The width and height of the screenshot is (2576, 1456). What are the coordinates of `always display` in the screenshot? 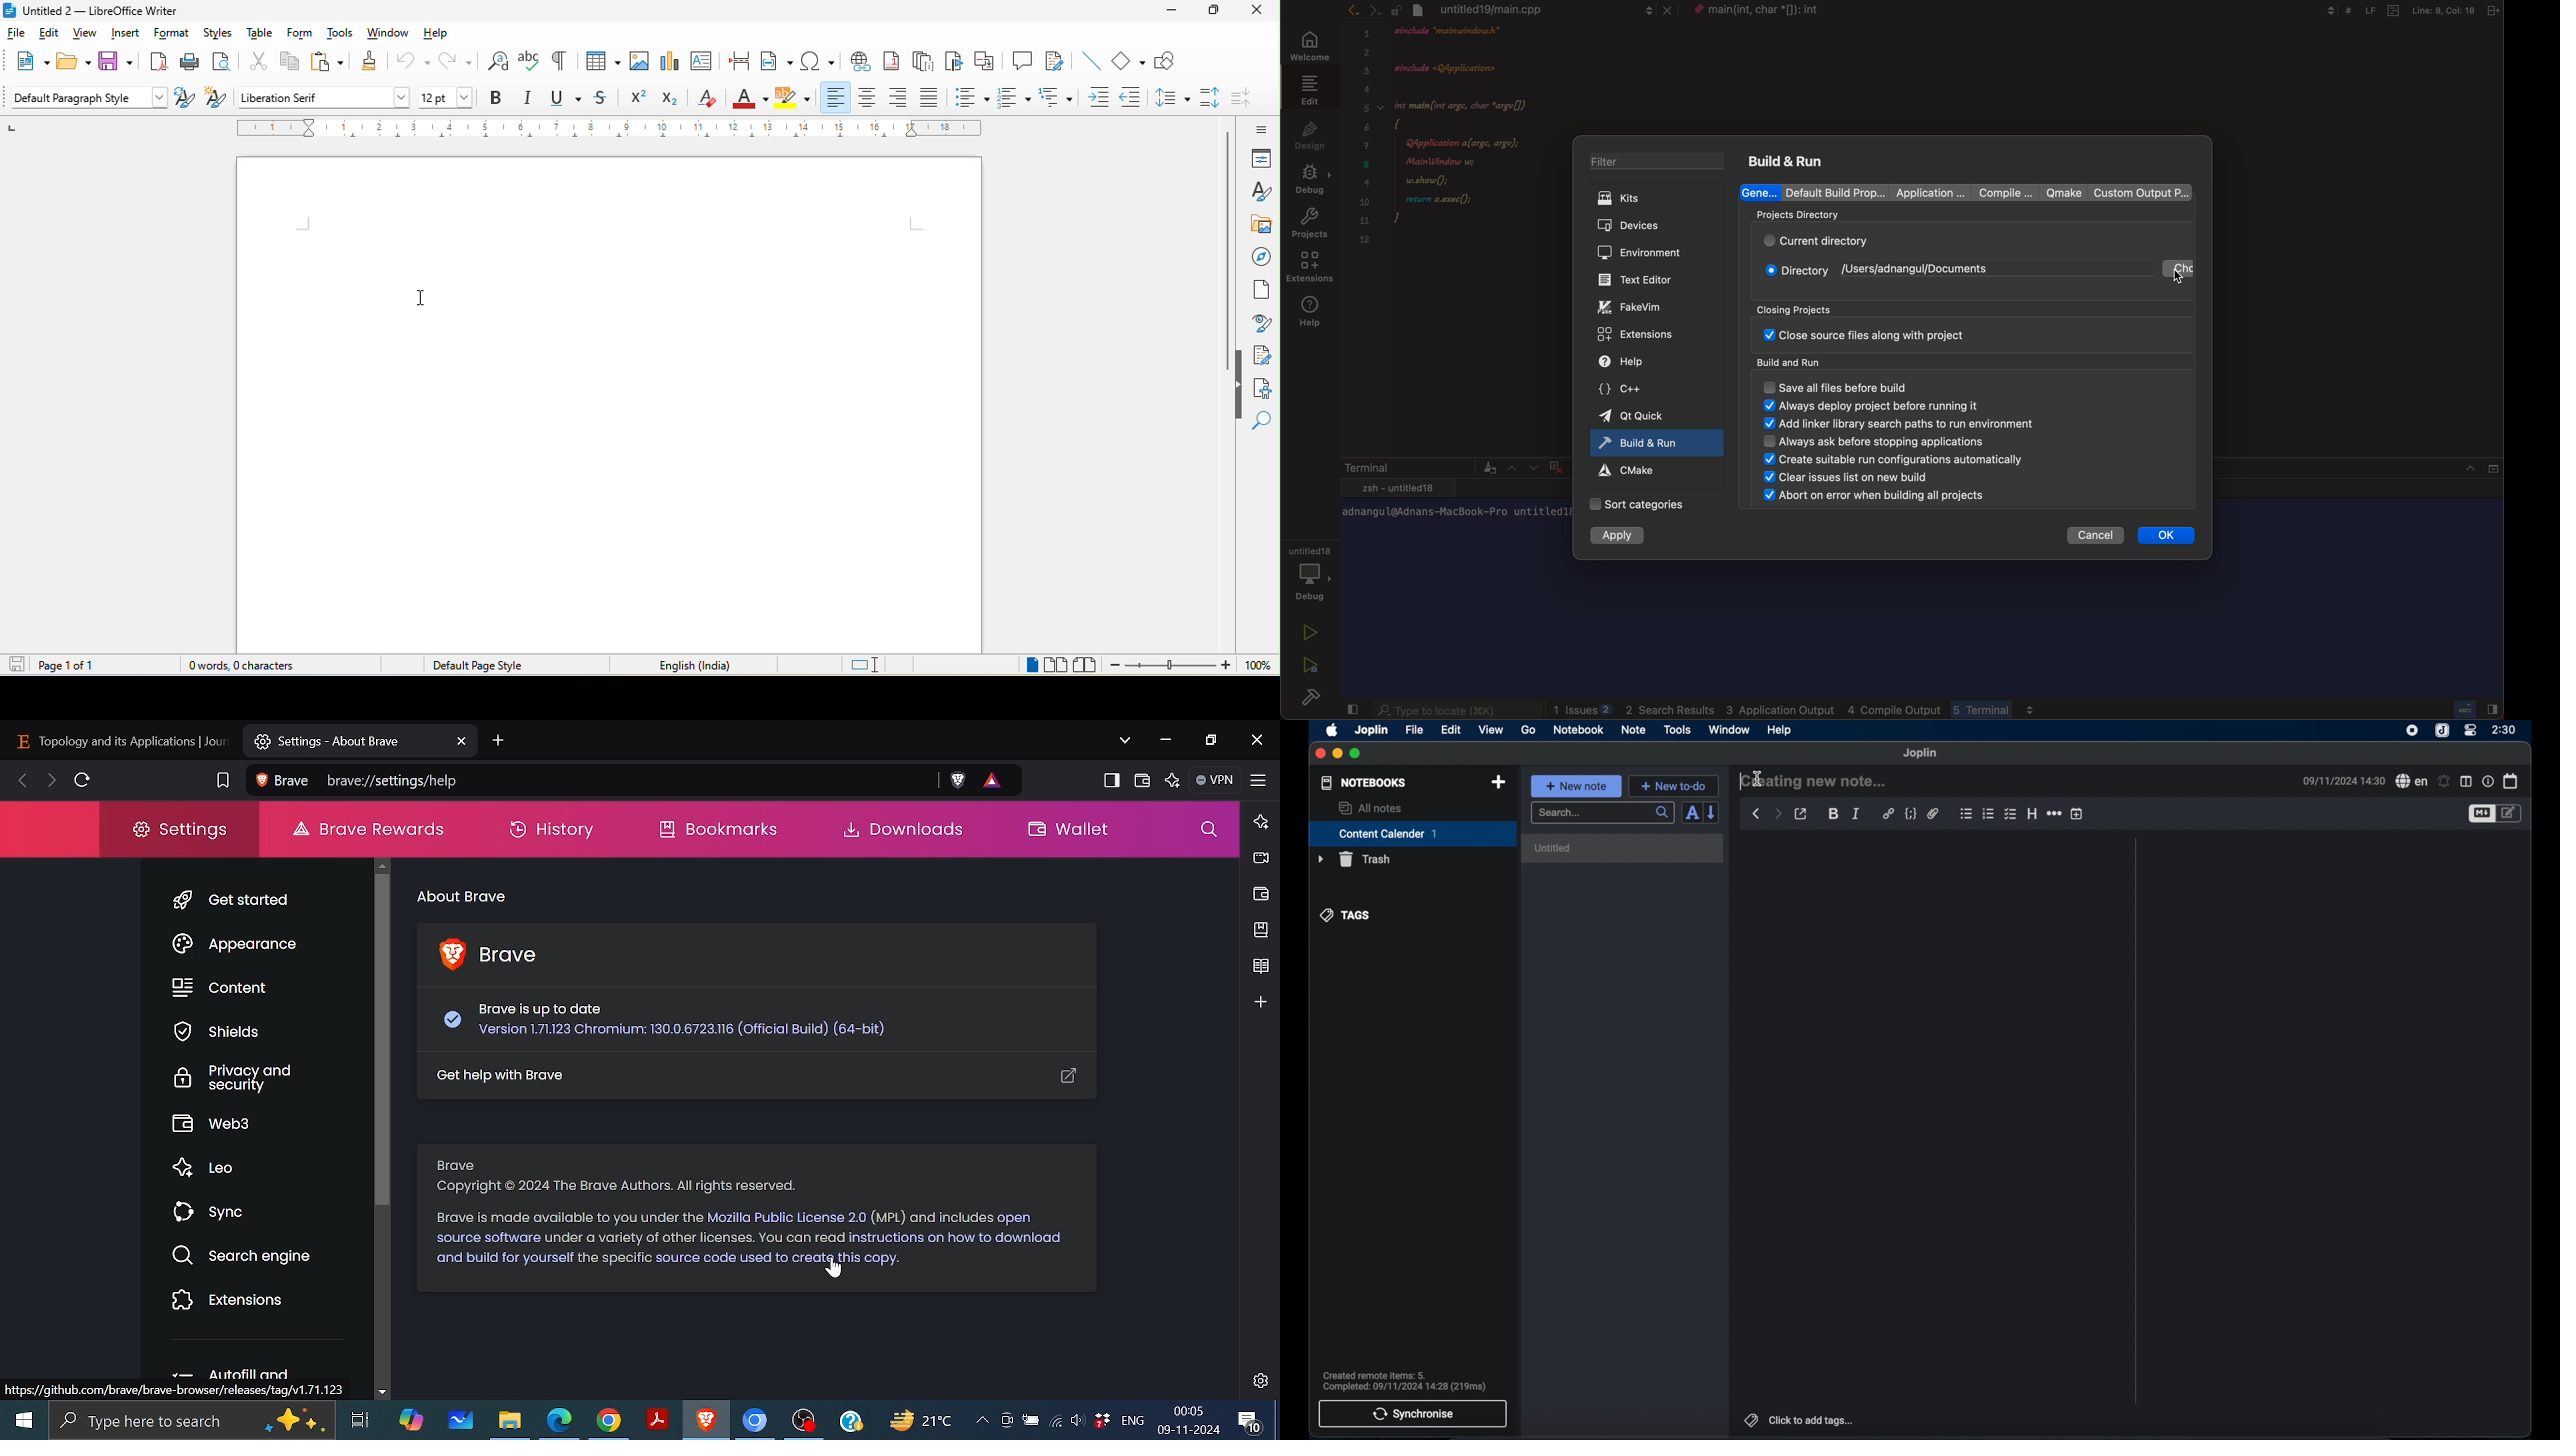 It's located at (1875, 406).